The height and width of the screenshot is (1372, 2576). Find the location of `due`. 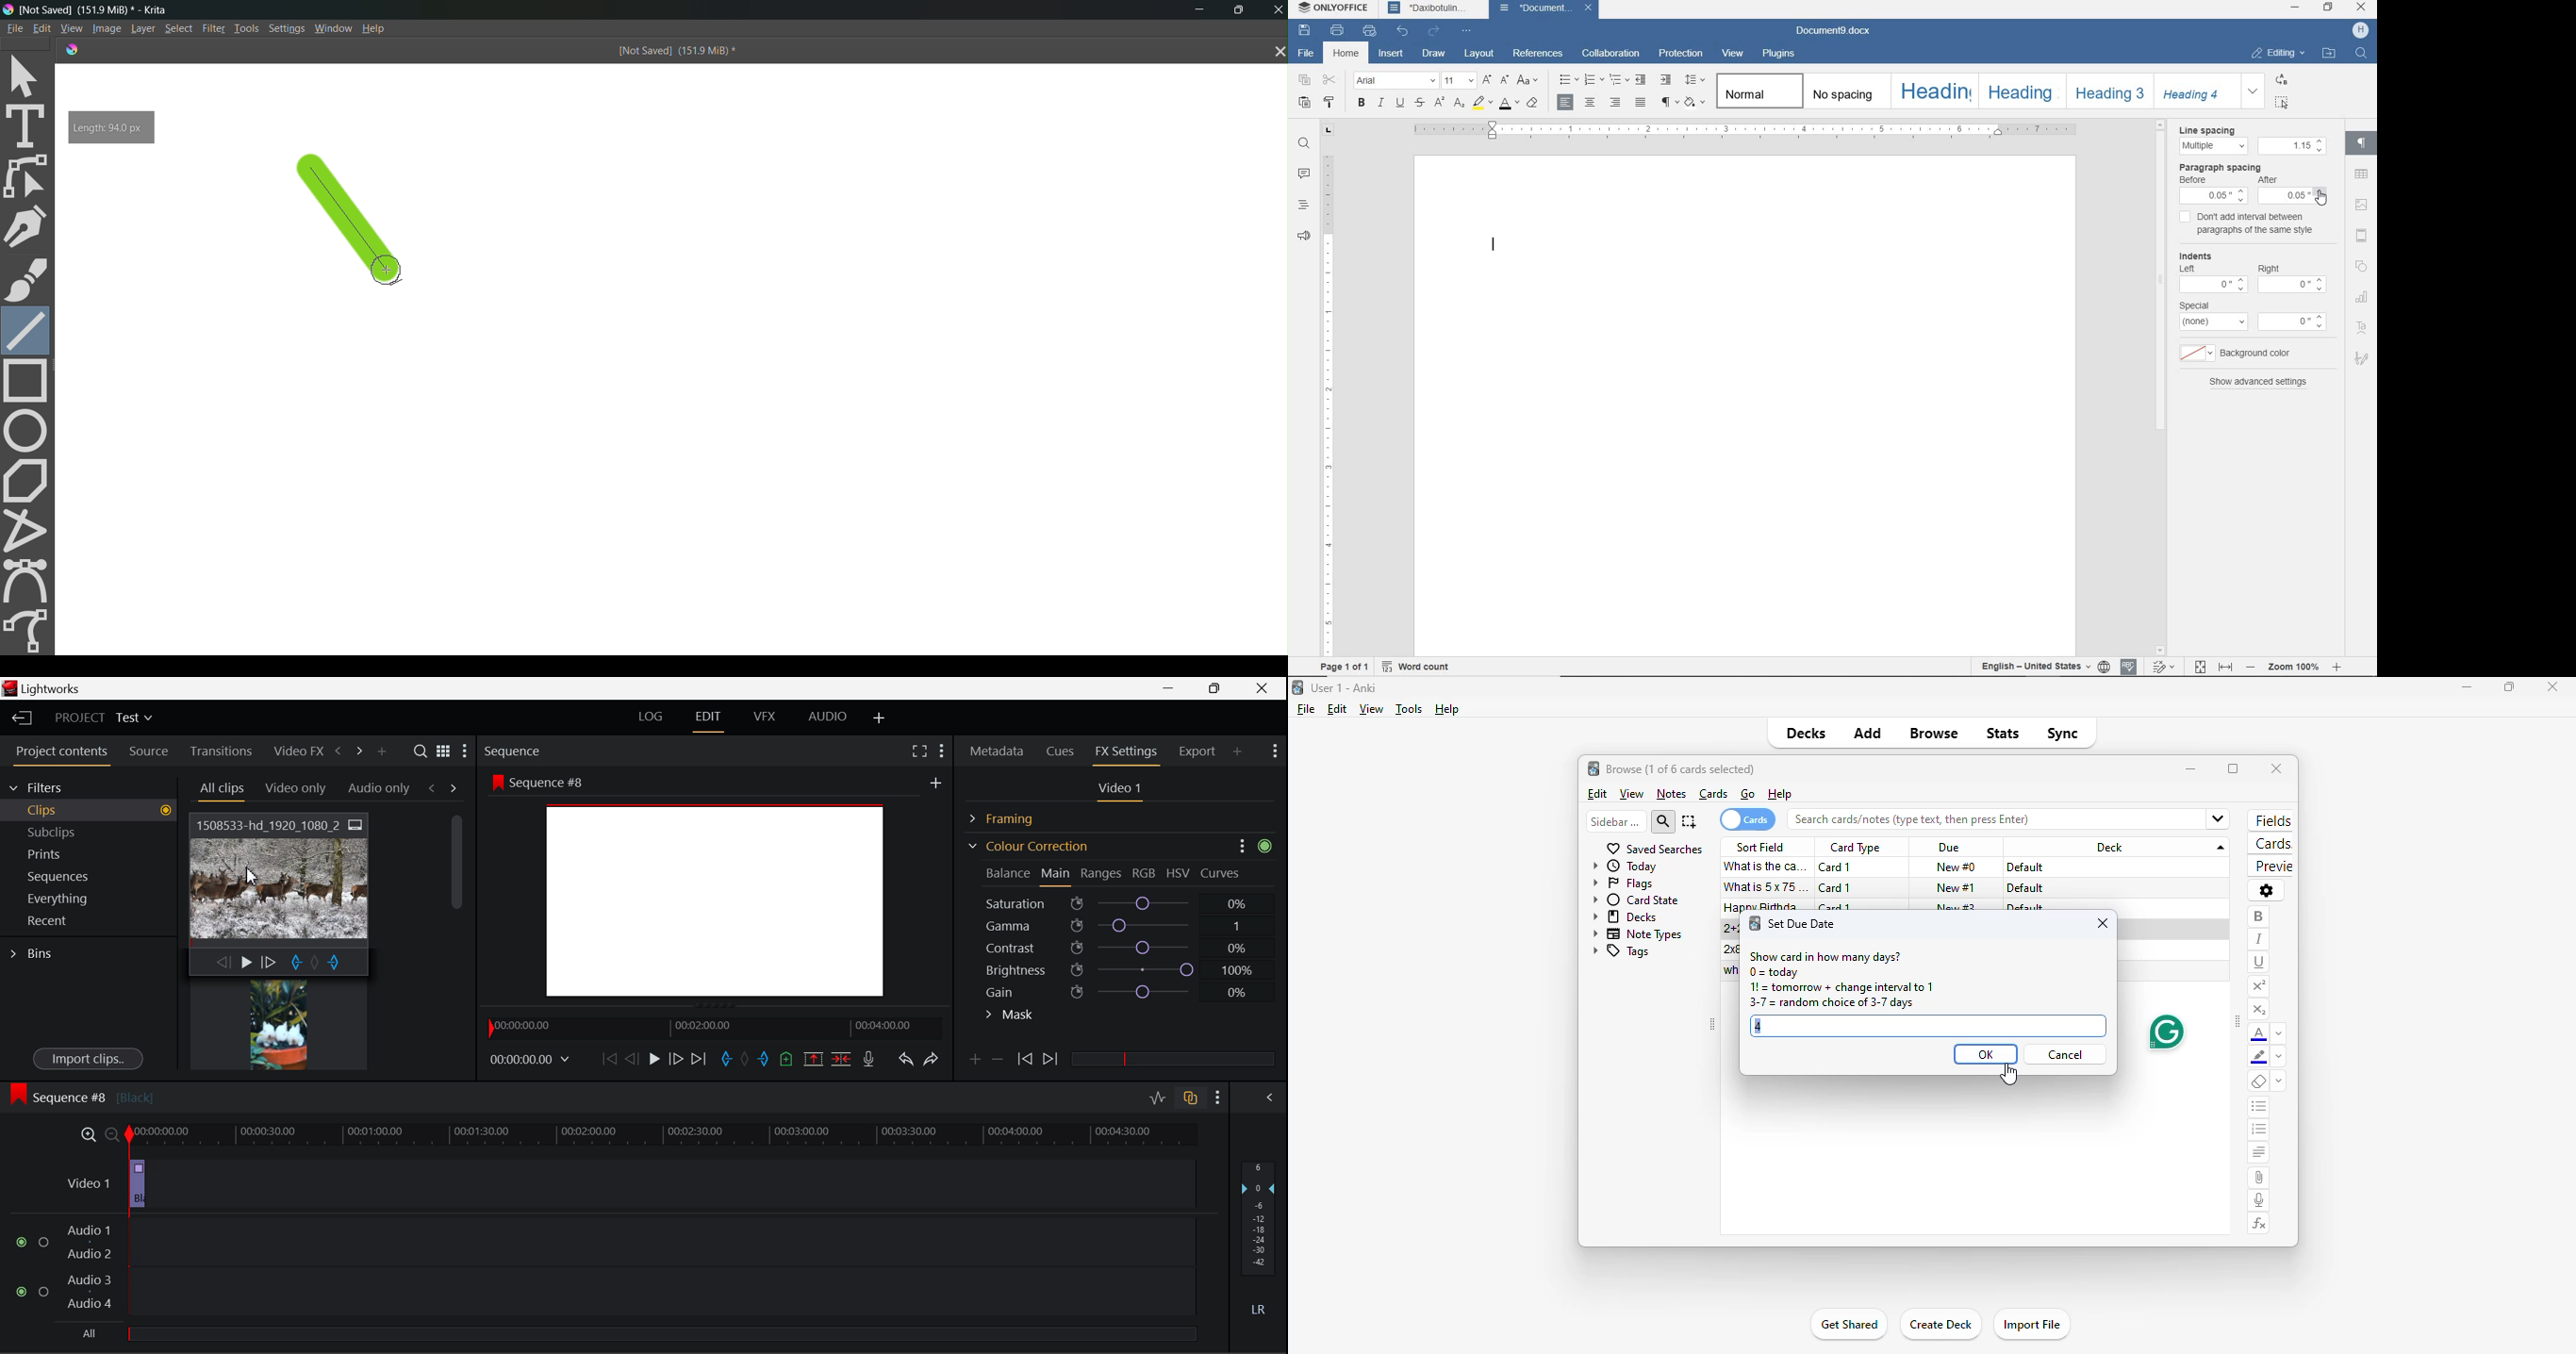

due is located at coordinates (1949, 849).